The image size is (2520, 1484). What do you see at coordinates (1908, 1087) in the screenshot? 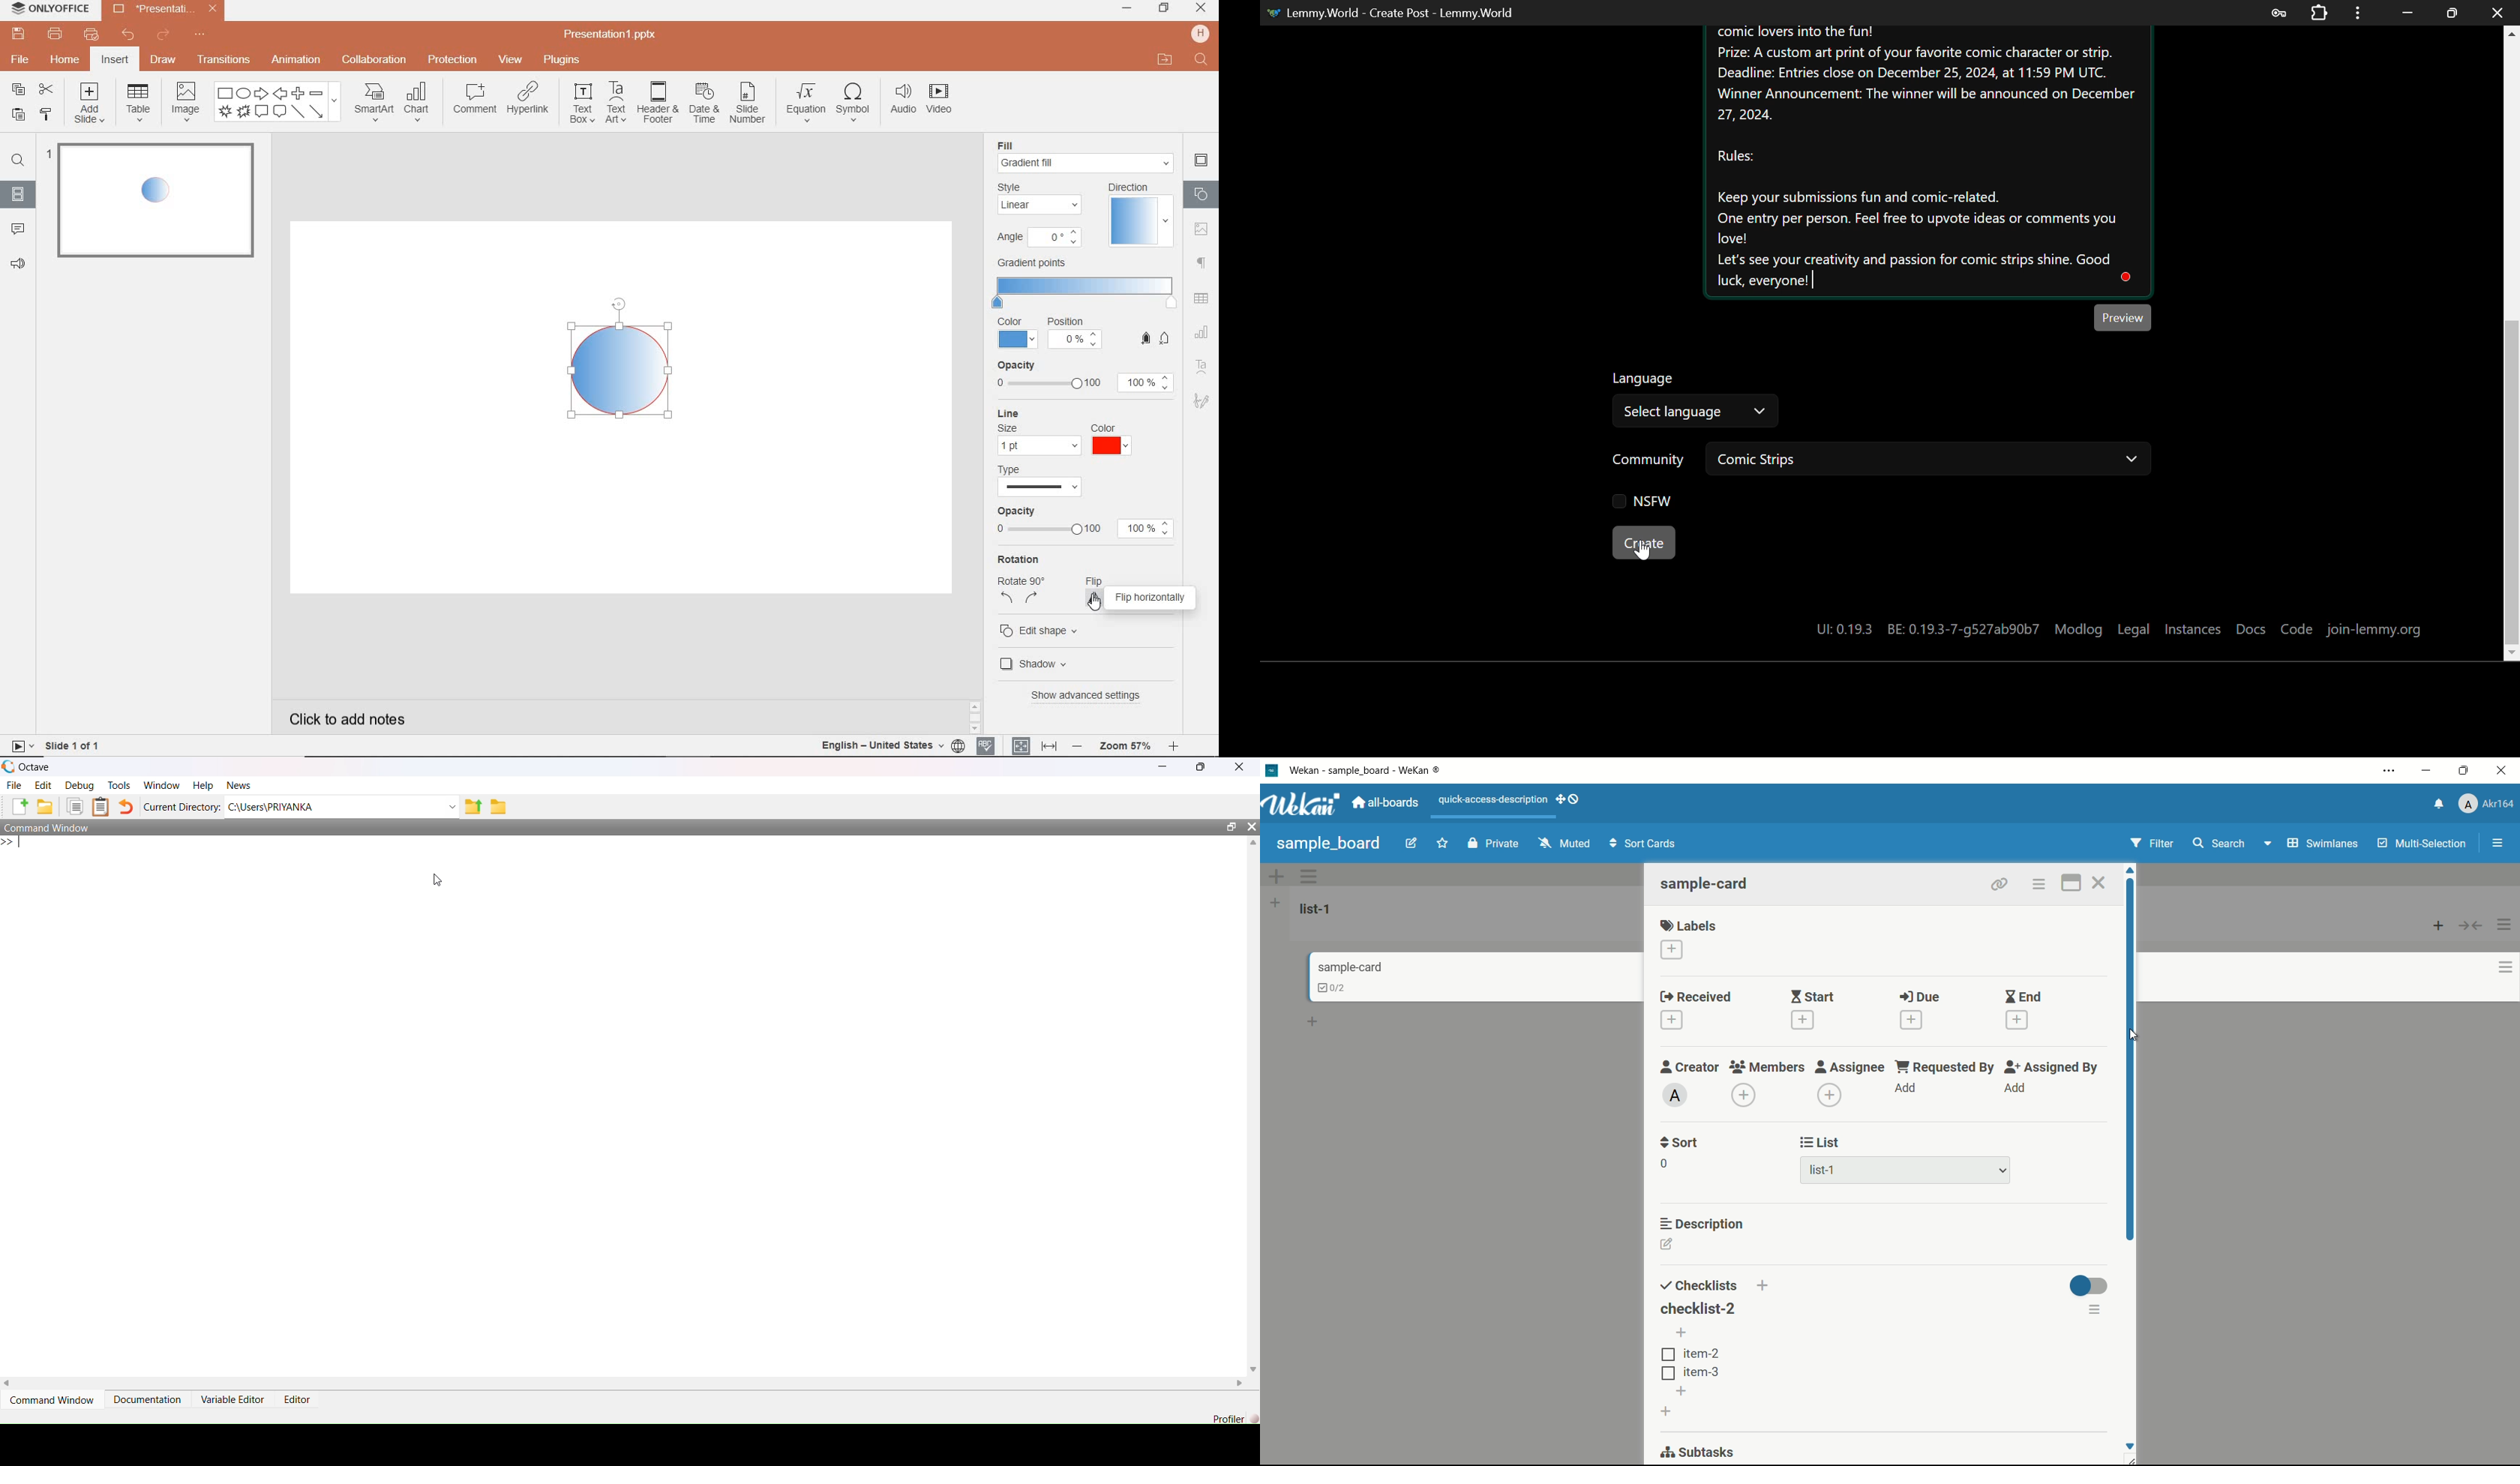
I see `dd` at bounding box center [1908, 1087].